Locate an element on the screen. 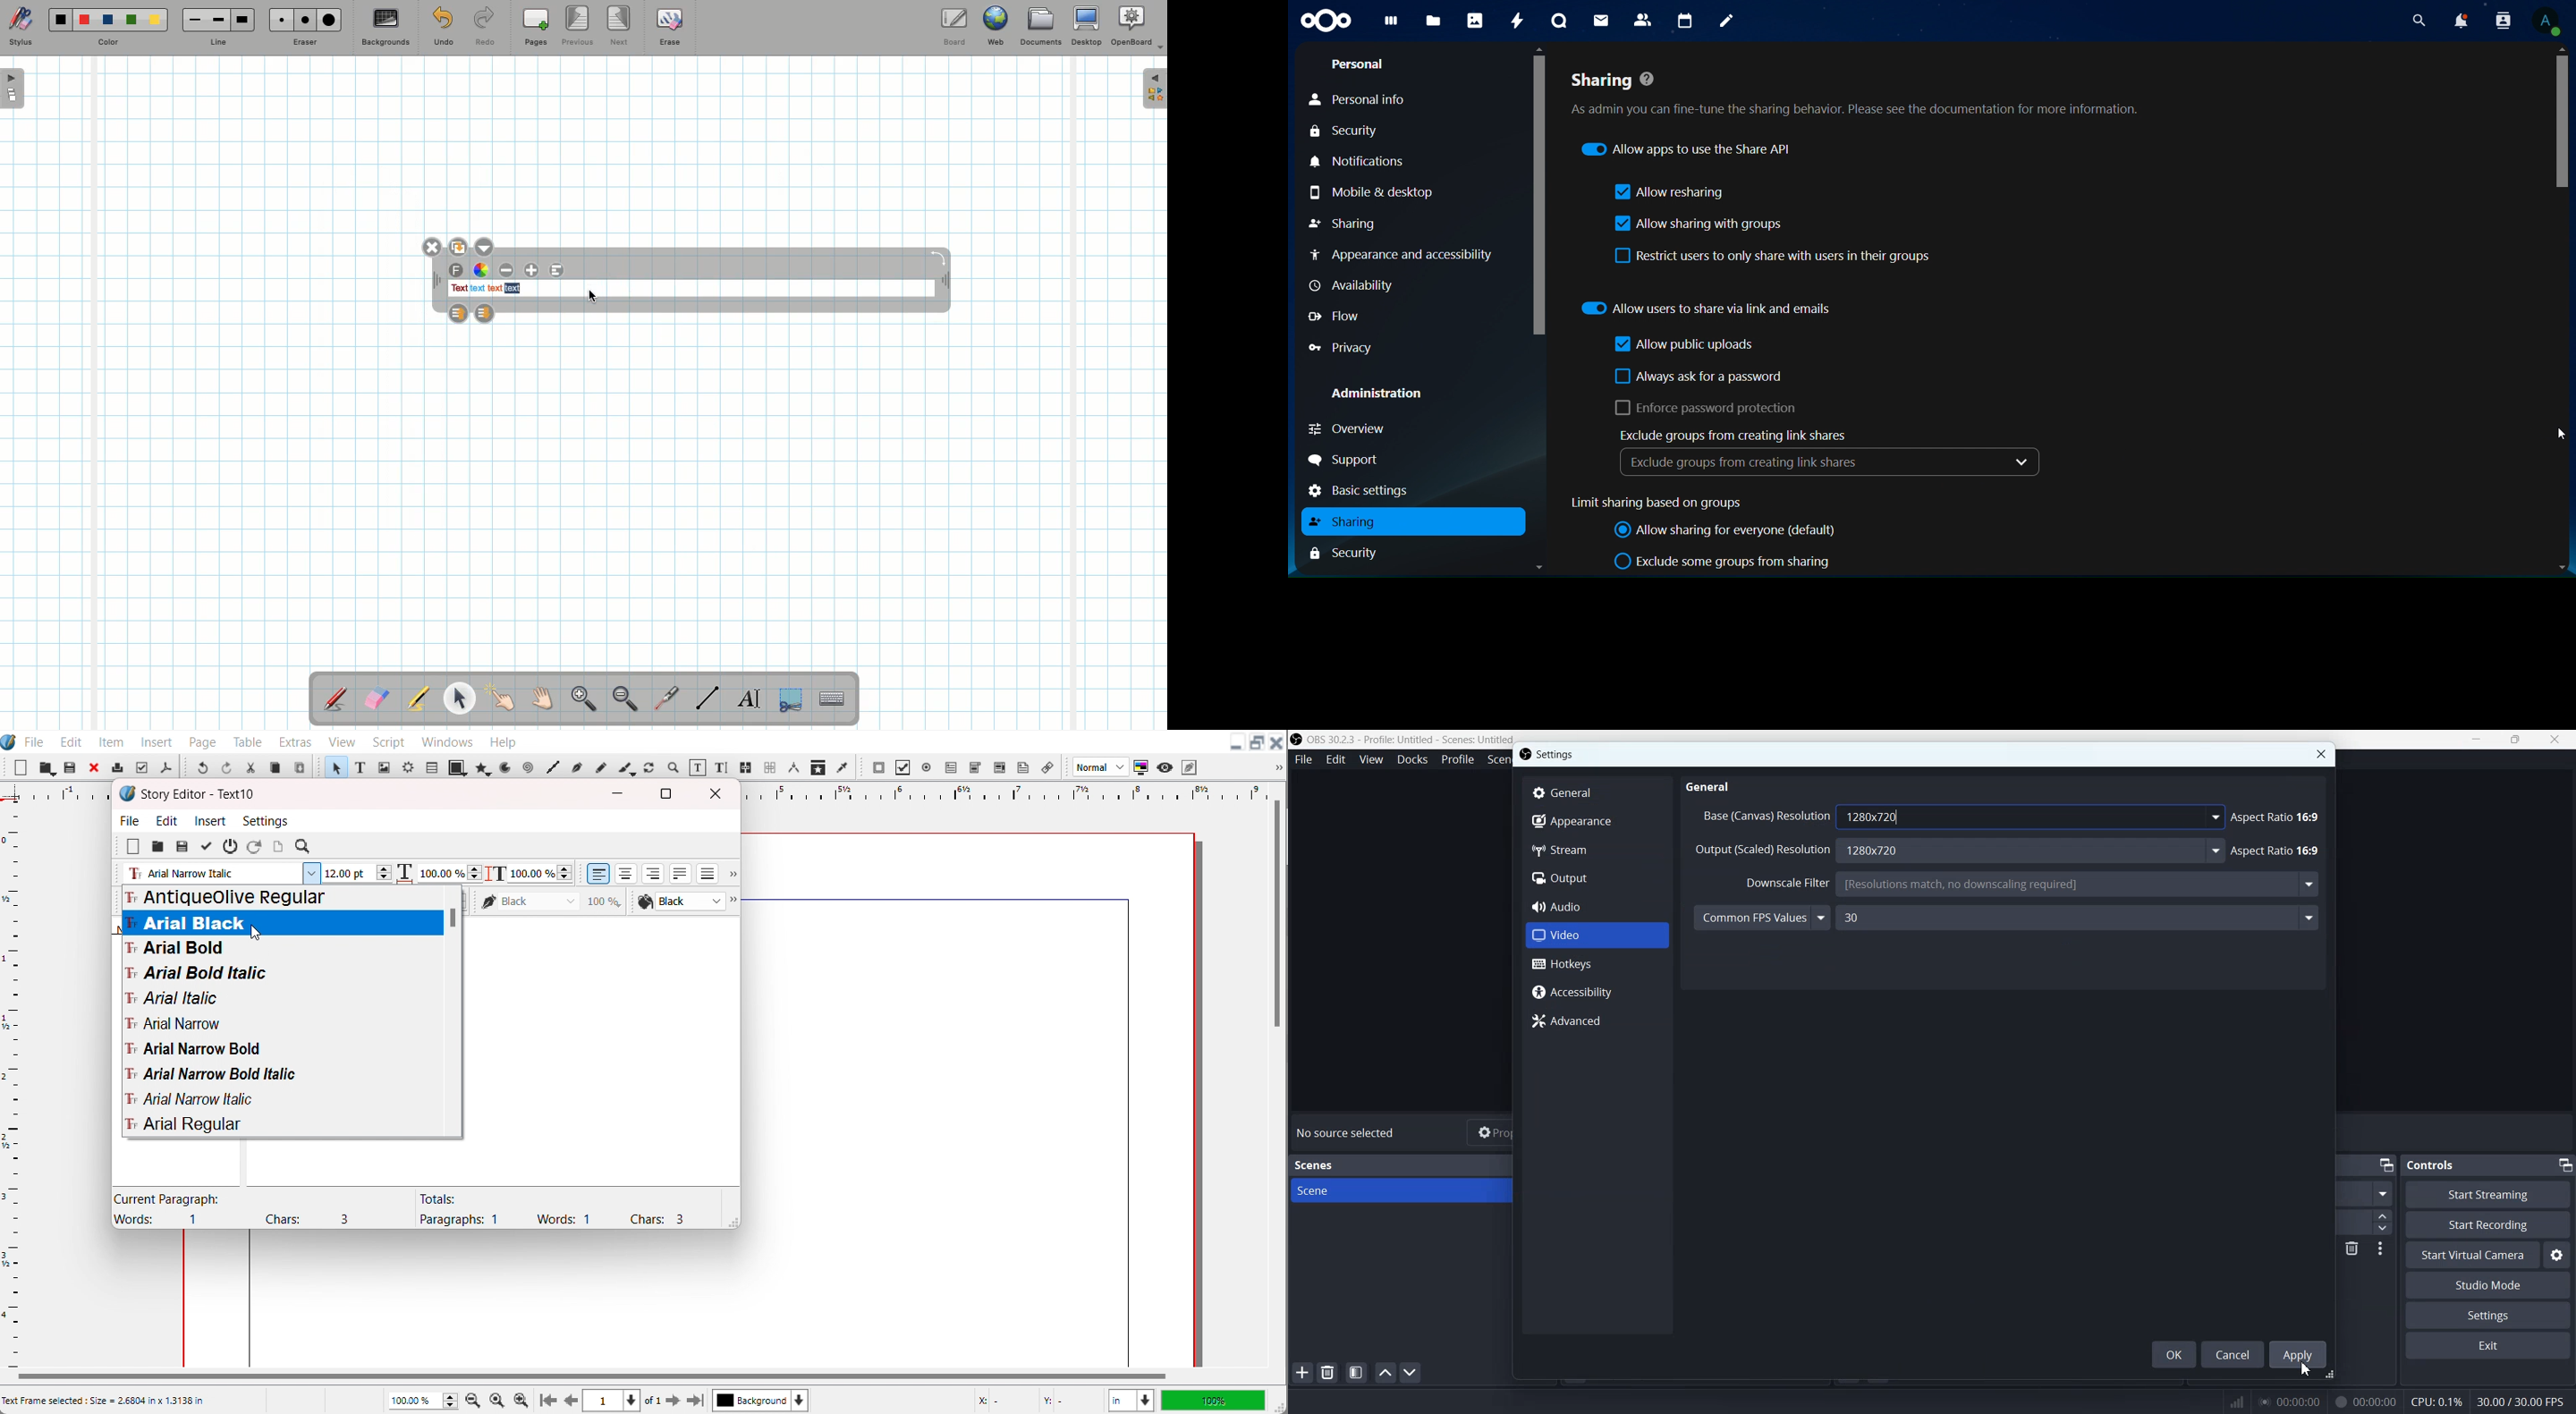 The height and width of the screenshot is (1428, 2576). OK is located at coordinates (2174, 1354).